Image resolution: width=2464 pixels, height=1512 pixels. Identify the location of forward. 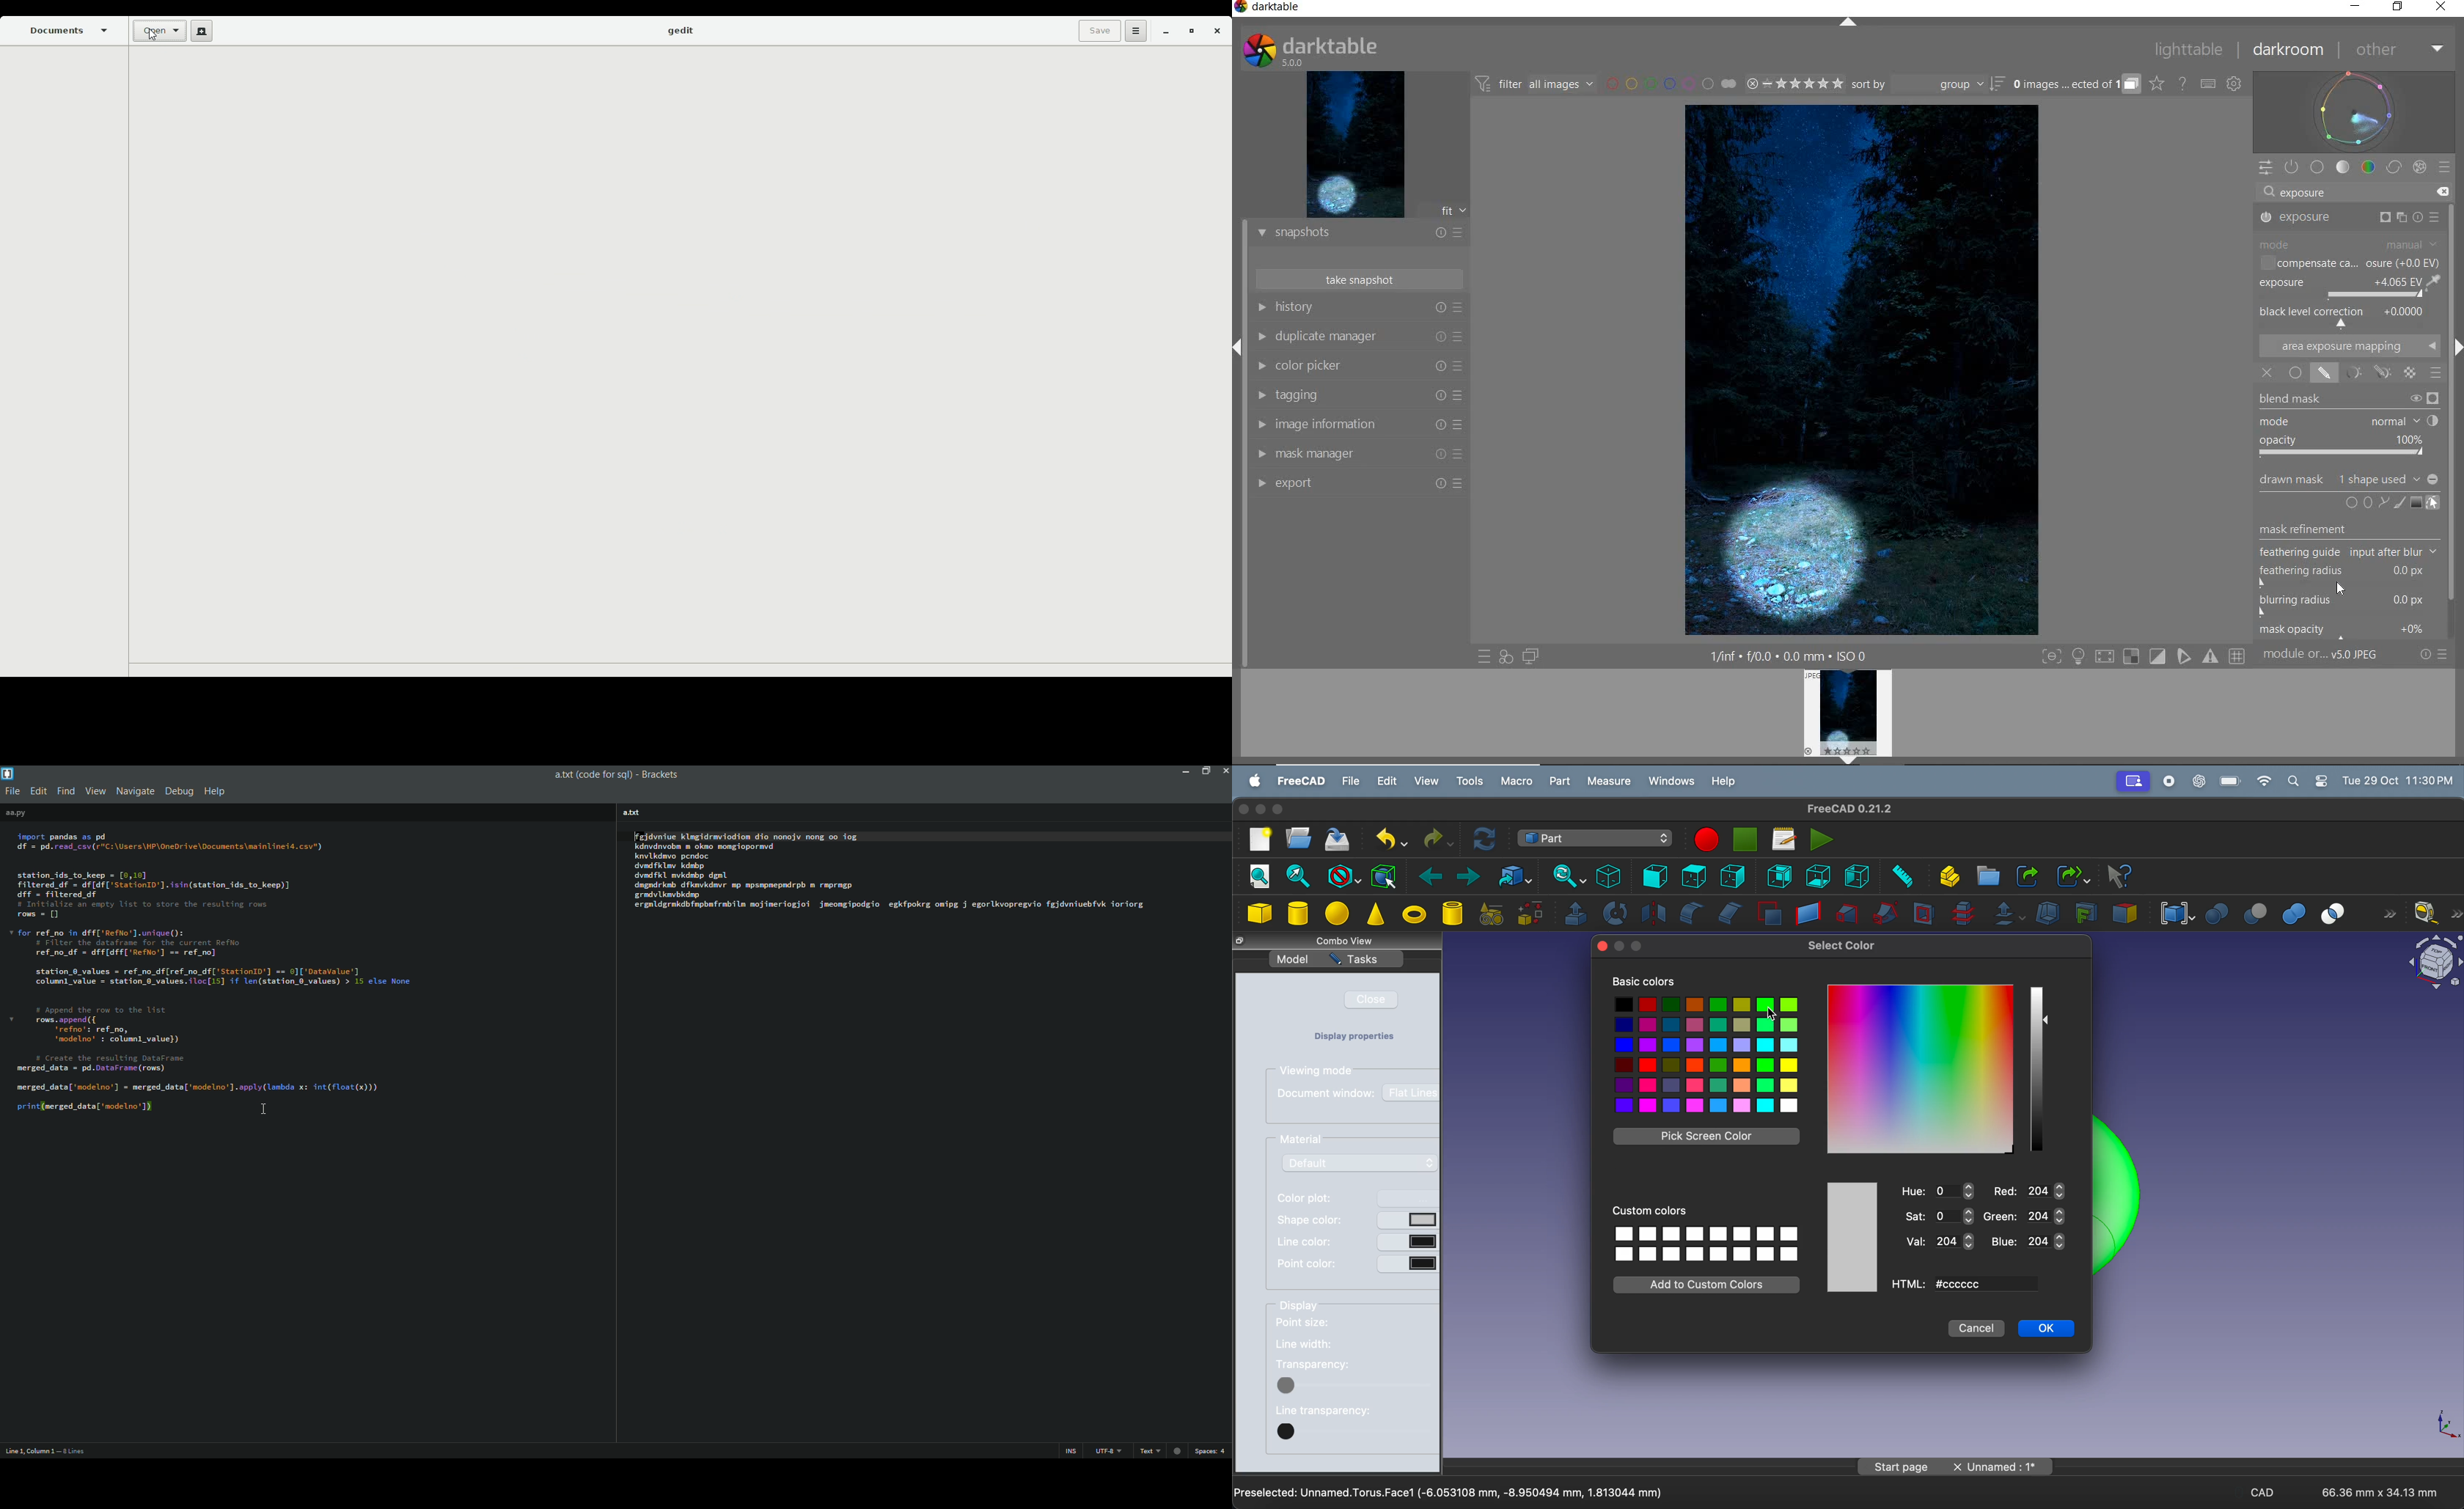
(2388, 912).